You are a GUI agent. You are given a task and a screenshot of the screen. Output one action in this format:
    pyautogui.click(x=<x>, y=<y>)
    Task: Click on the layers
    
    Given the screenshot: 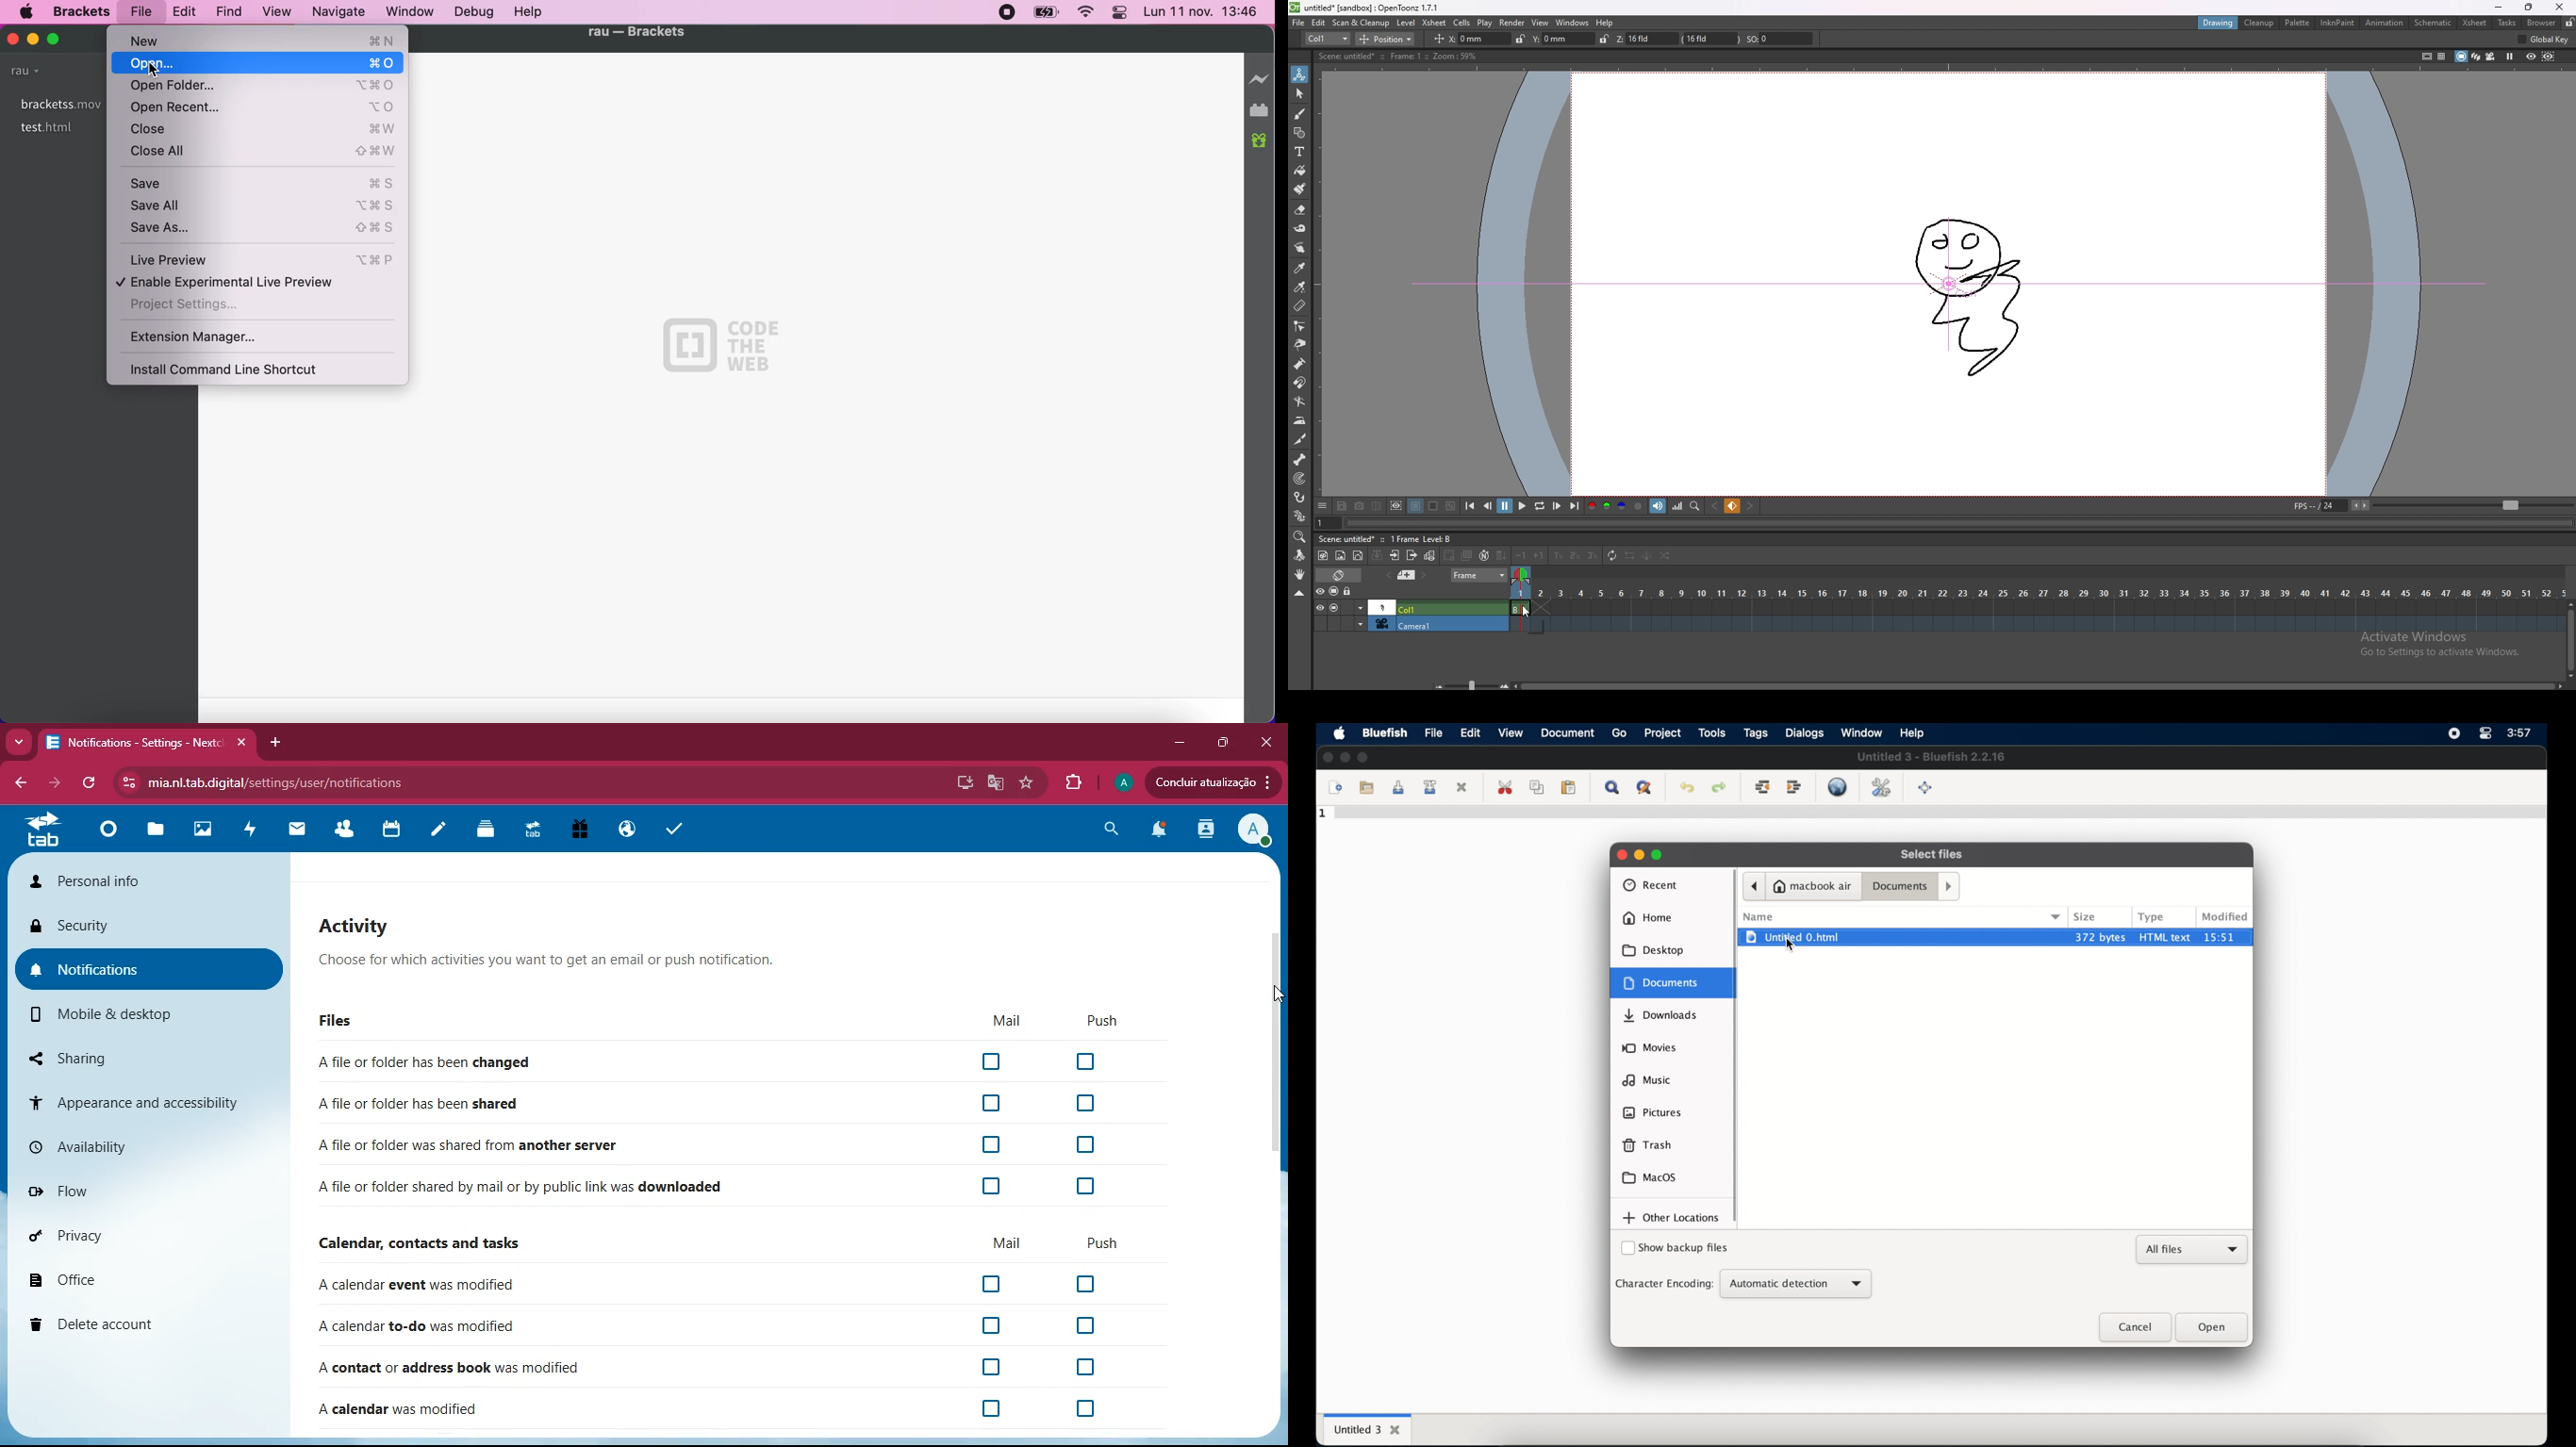 What is the action you would take?
    pyautogui.click(x=487, y=833)
    